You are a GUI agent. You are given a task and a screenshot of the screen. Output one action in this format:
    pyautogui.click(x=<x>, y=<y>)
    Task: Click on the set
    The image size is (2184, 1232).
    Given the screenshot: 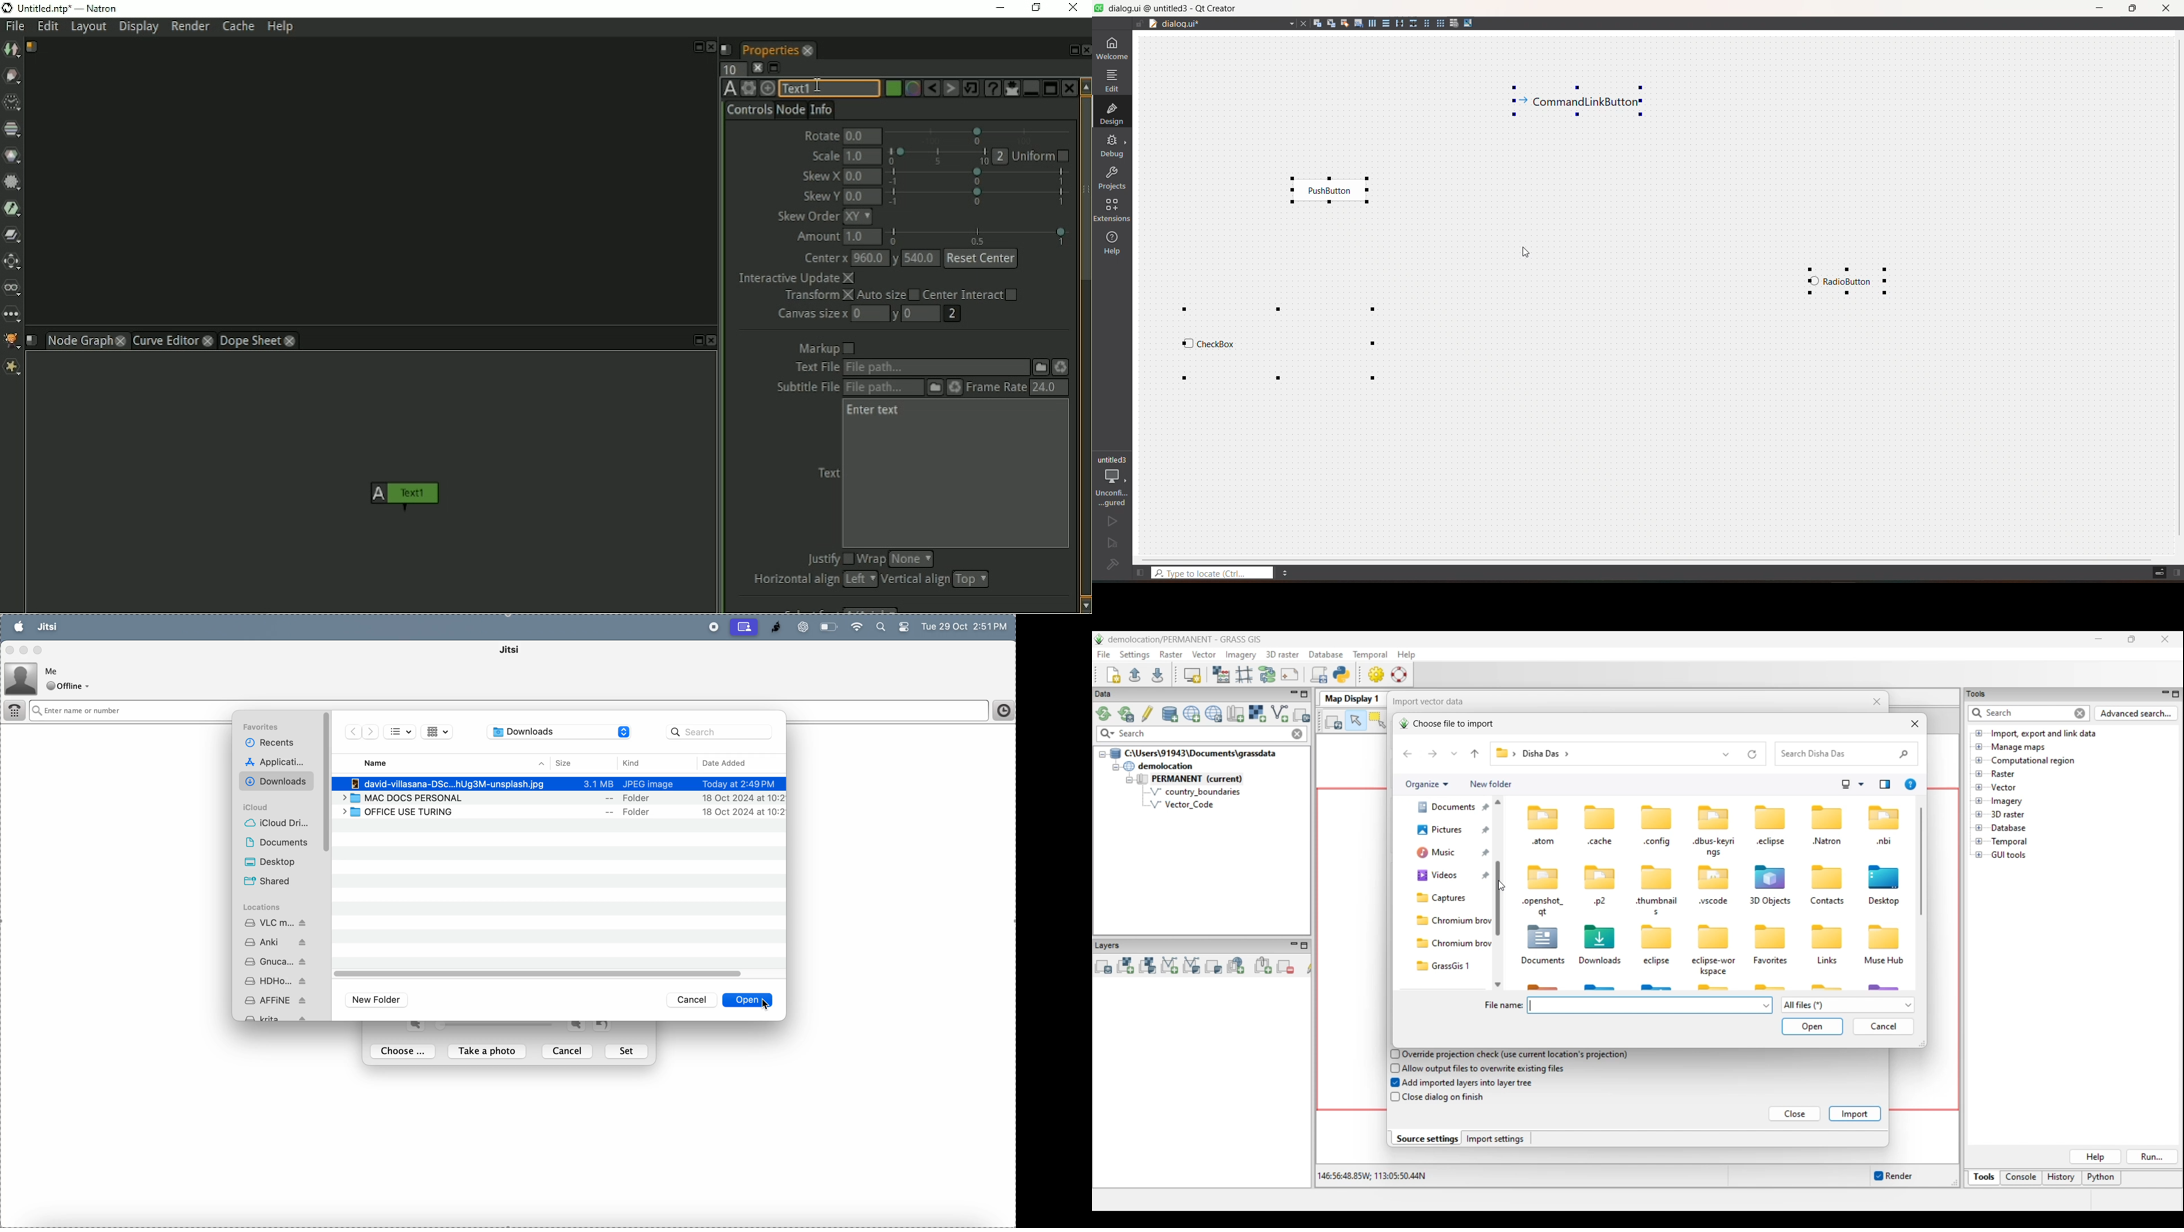 What is the action you would take?
    pyautogui.click(x=628, y=1051)
    